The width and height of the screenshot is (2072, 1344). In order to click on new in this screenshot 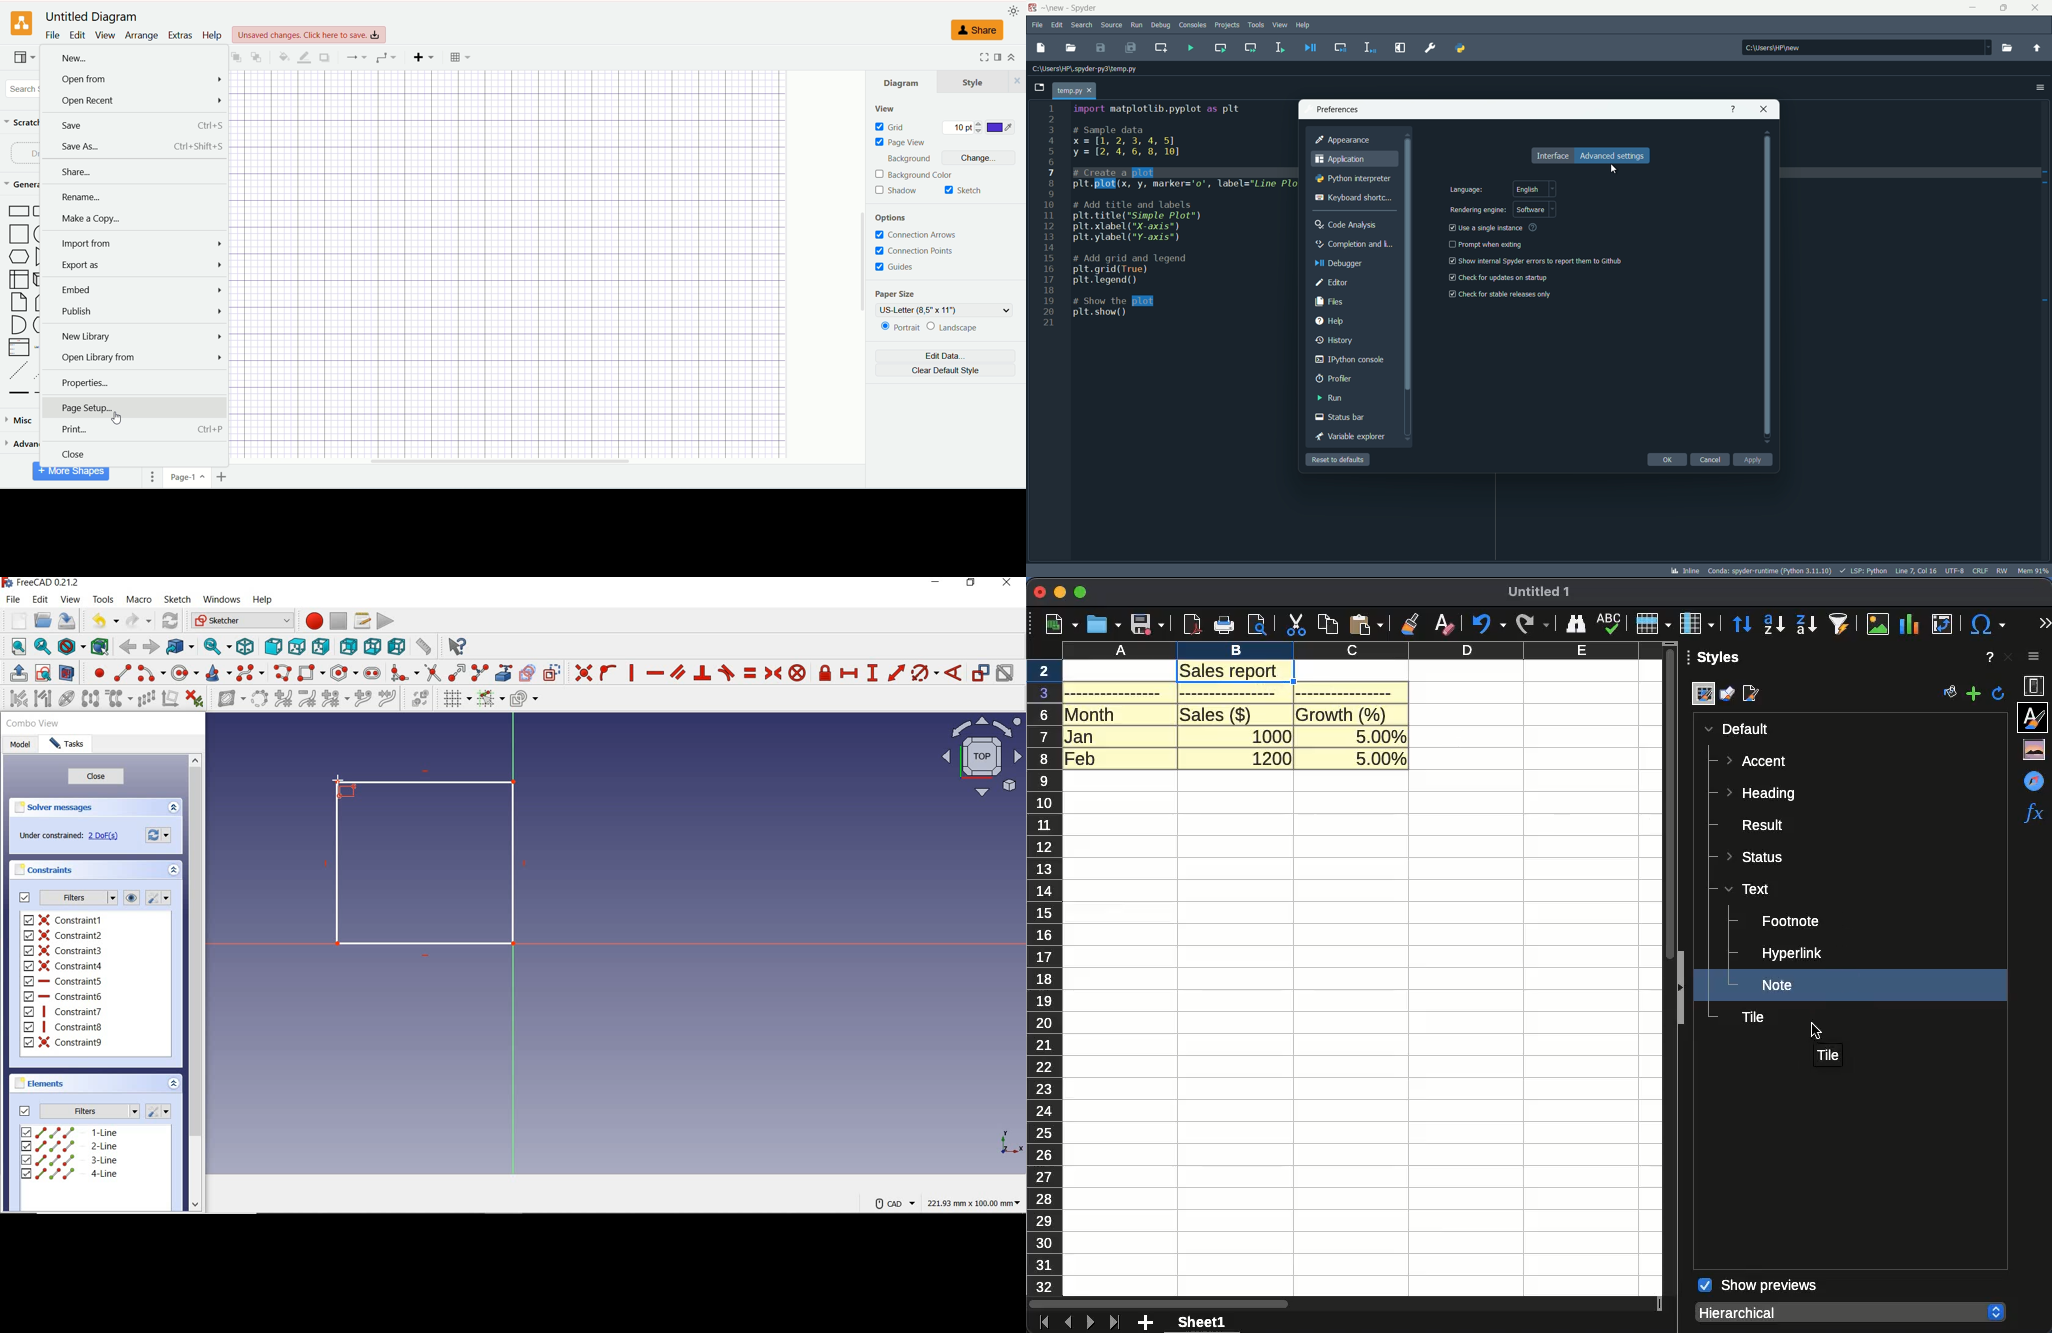, I will do `click(134, 58)`.